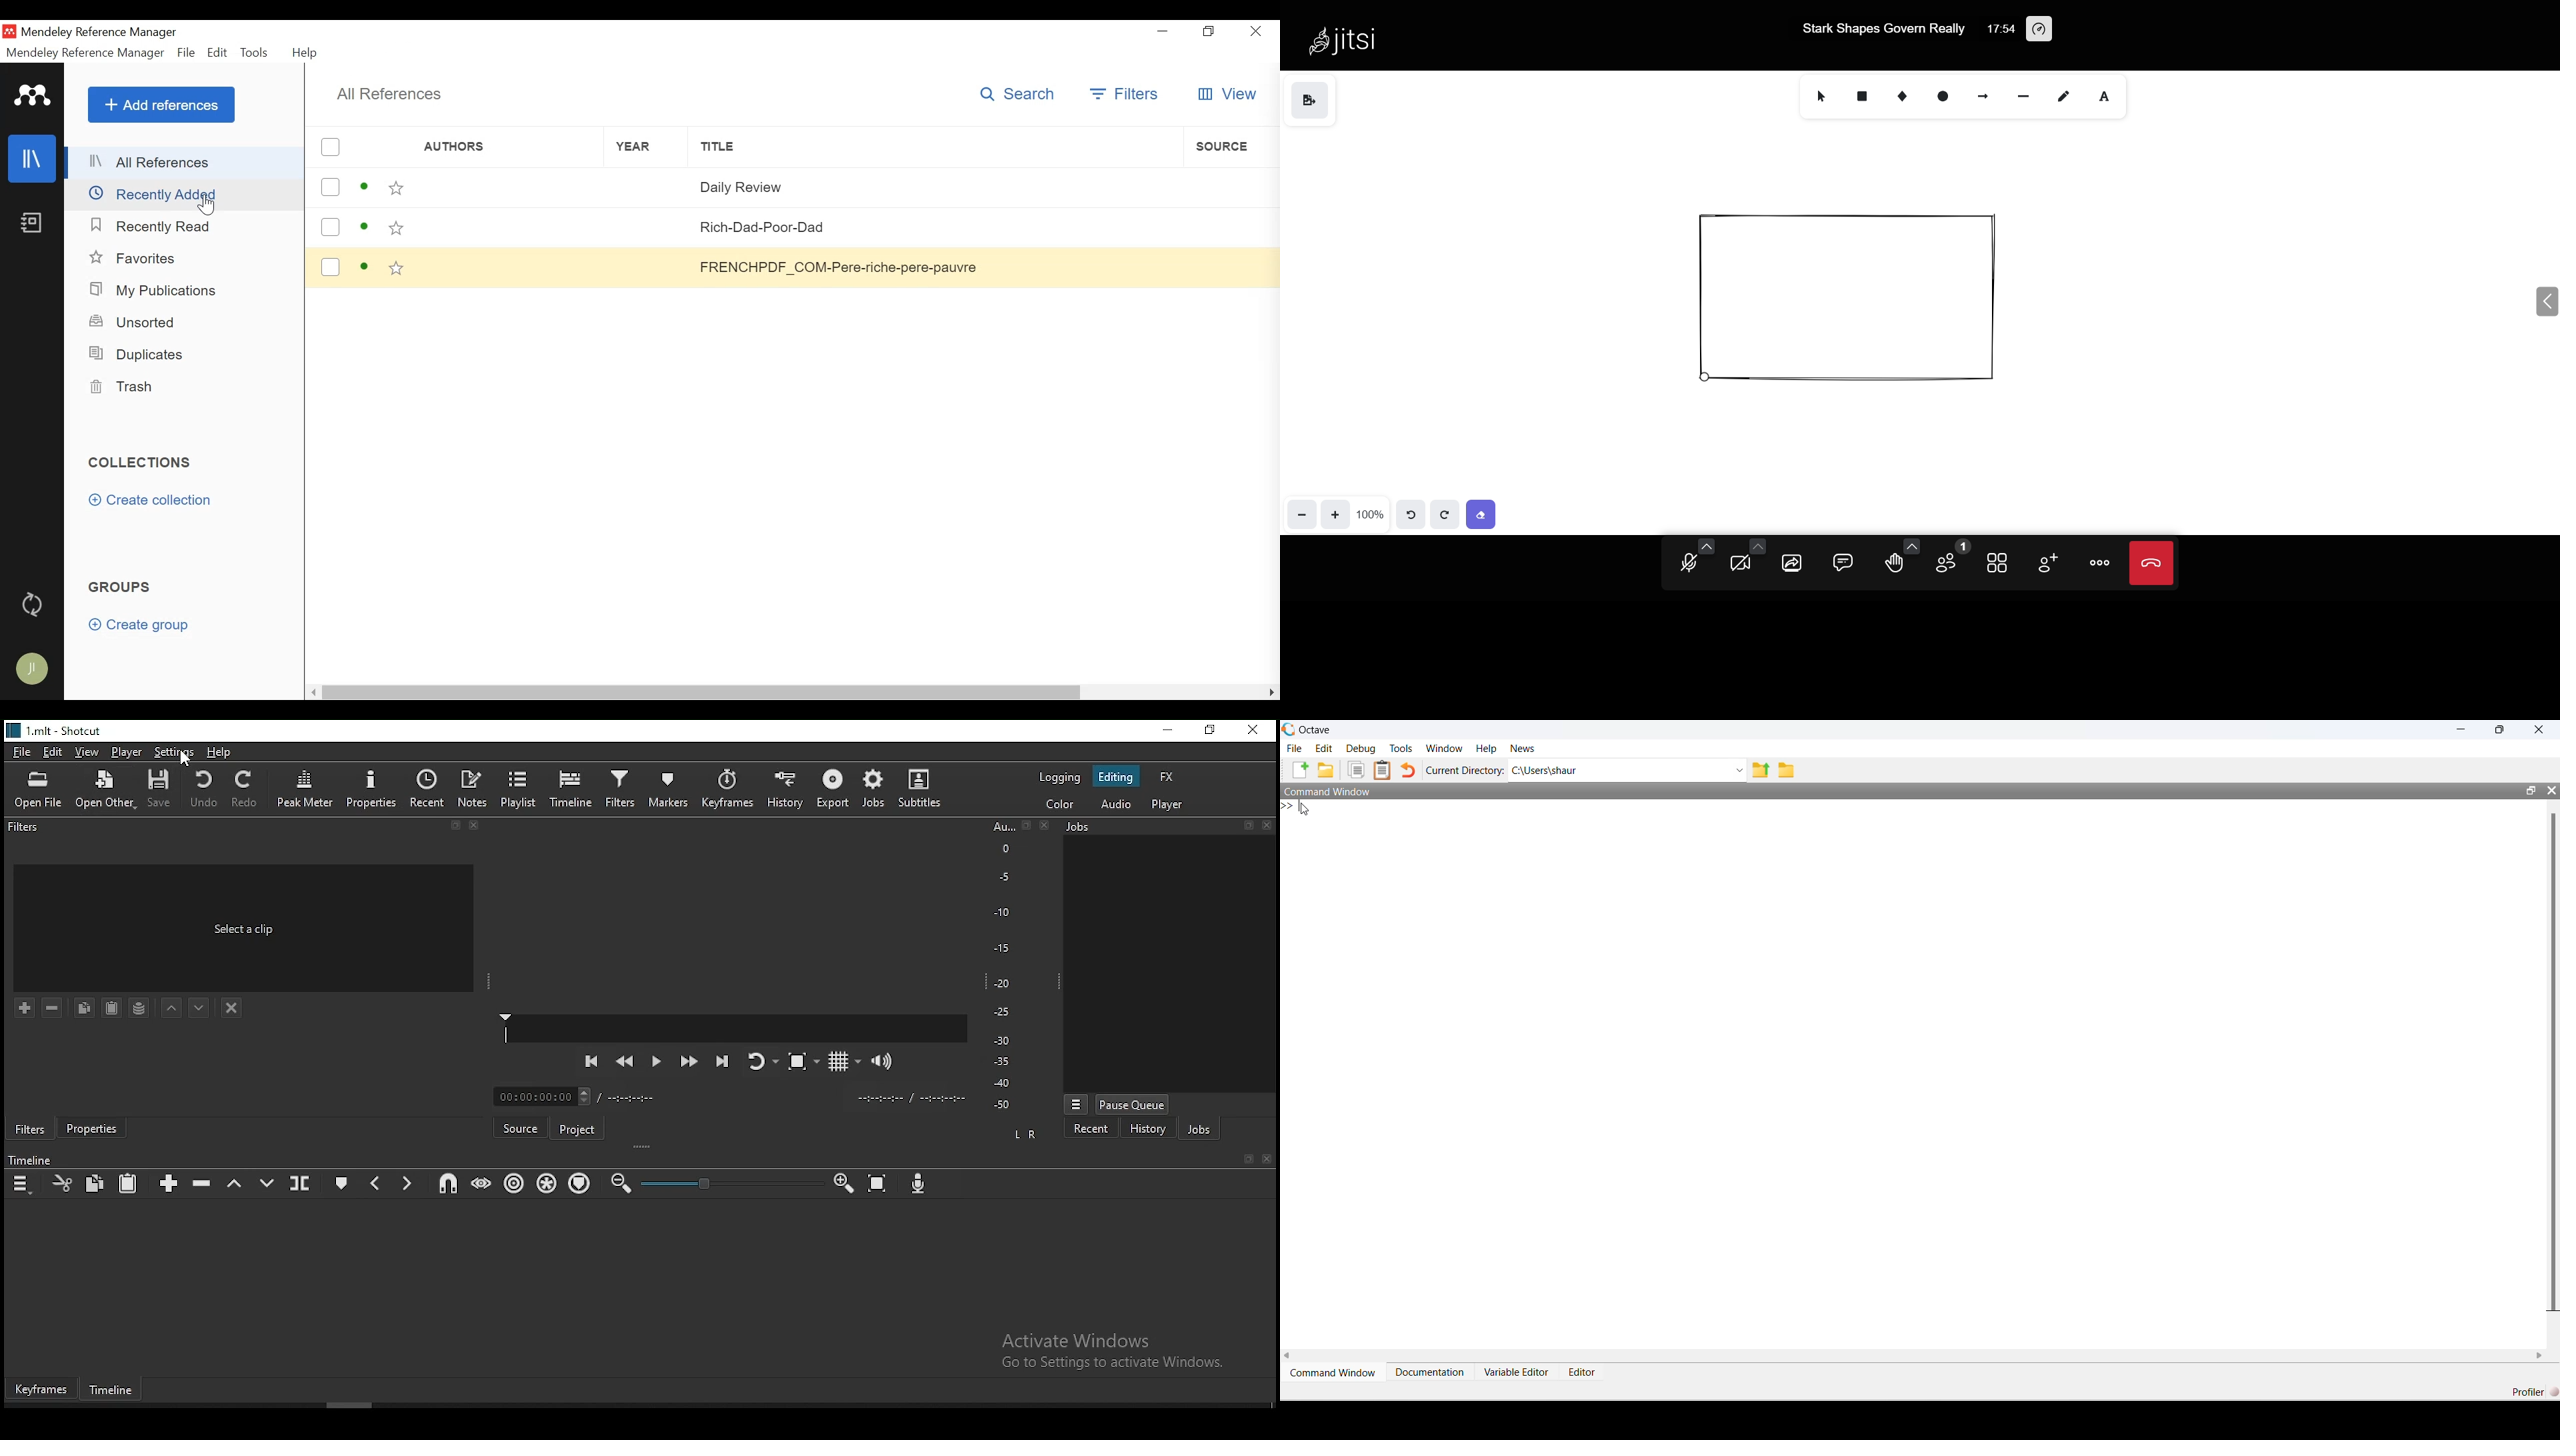 The height and width of the screenshot is (1456, 2576). Describe the element at coordinates (1522, 747) in the screenshot. I see `News` at that location.